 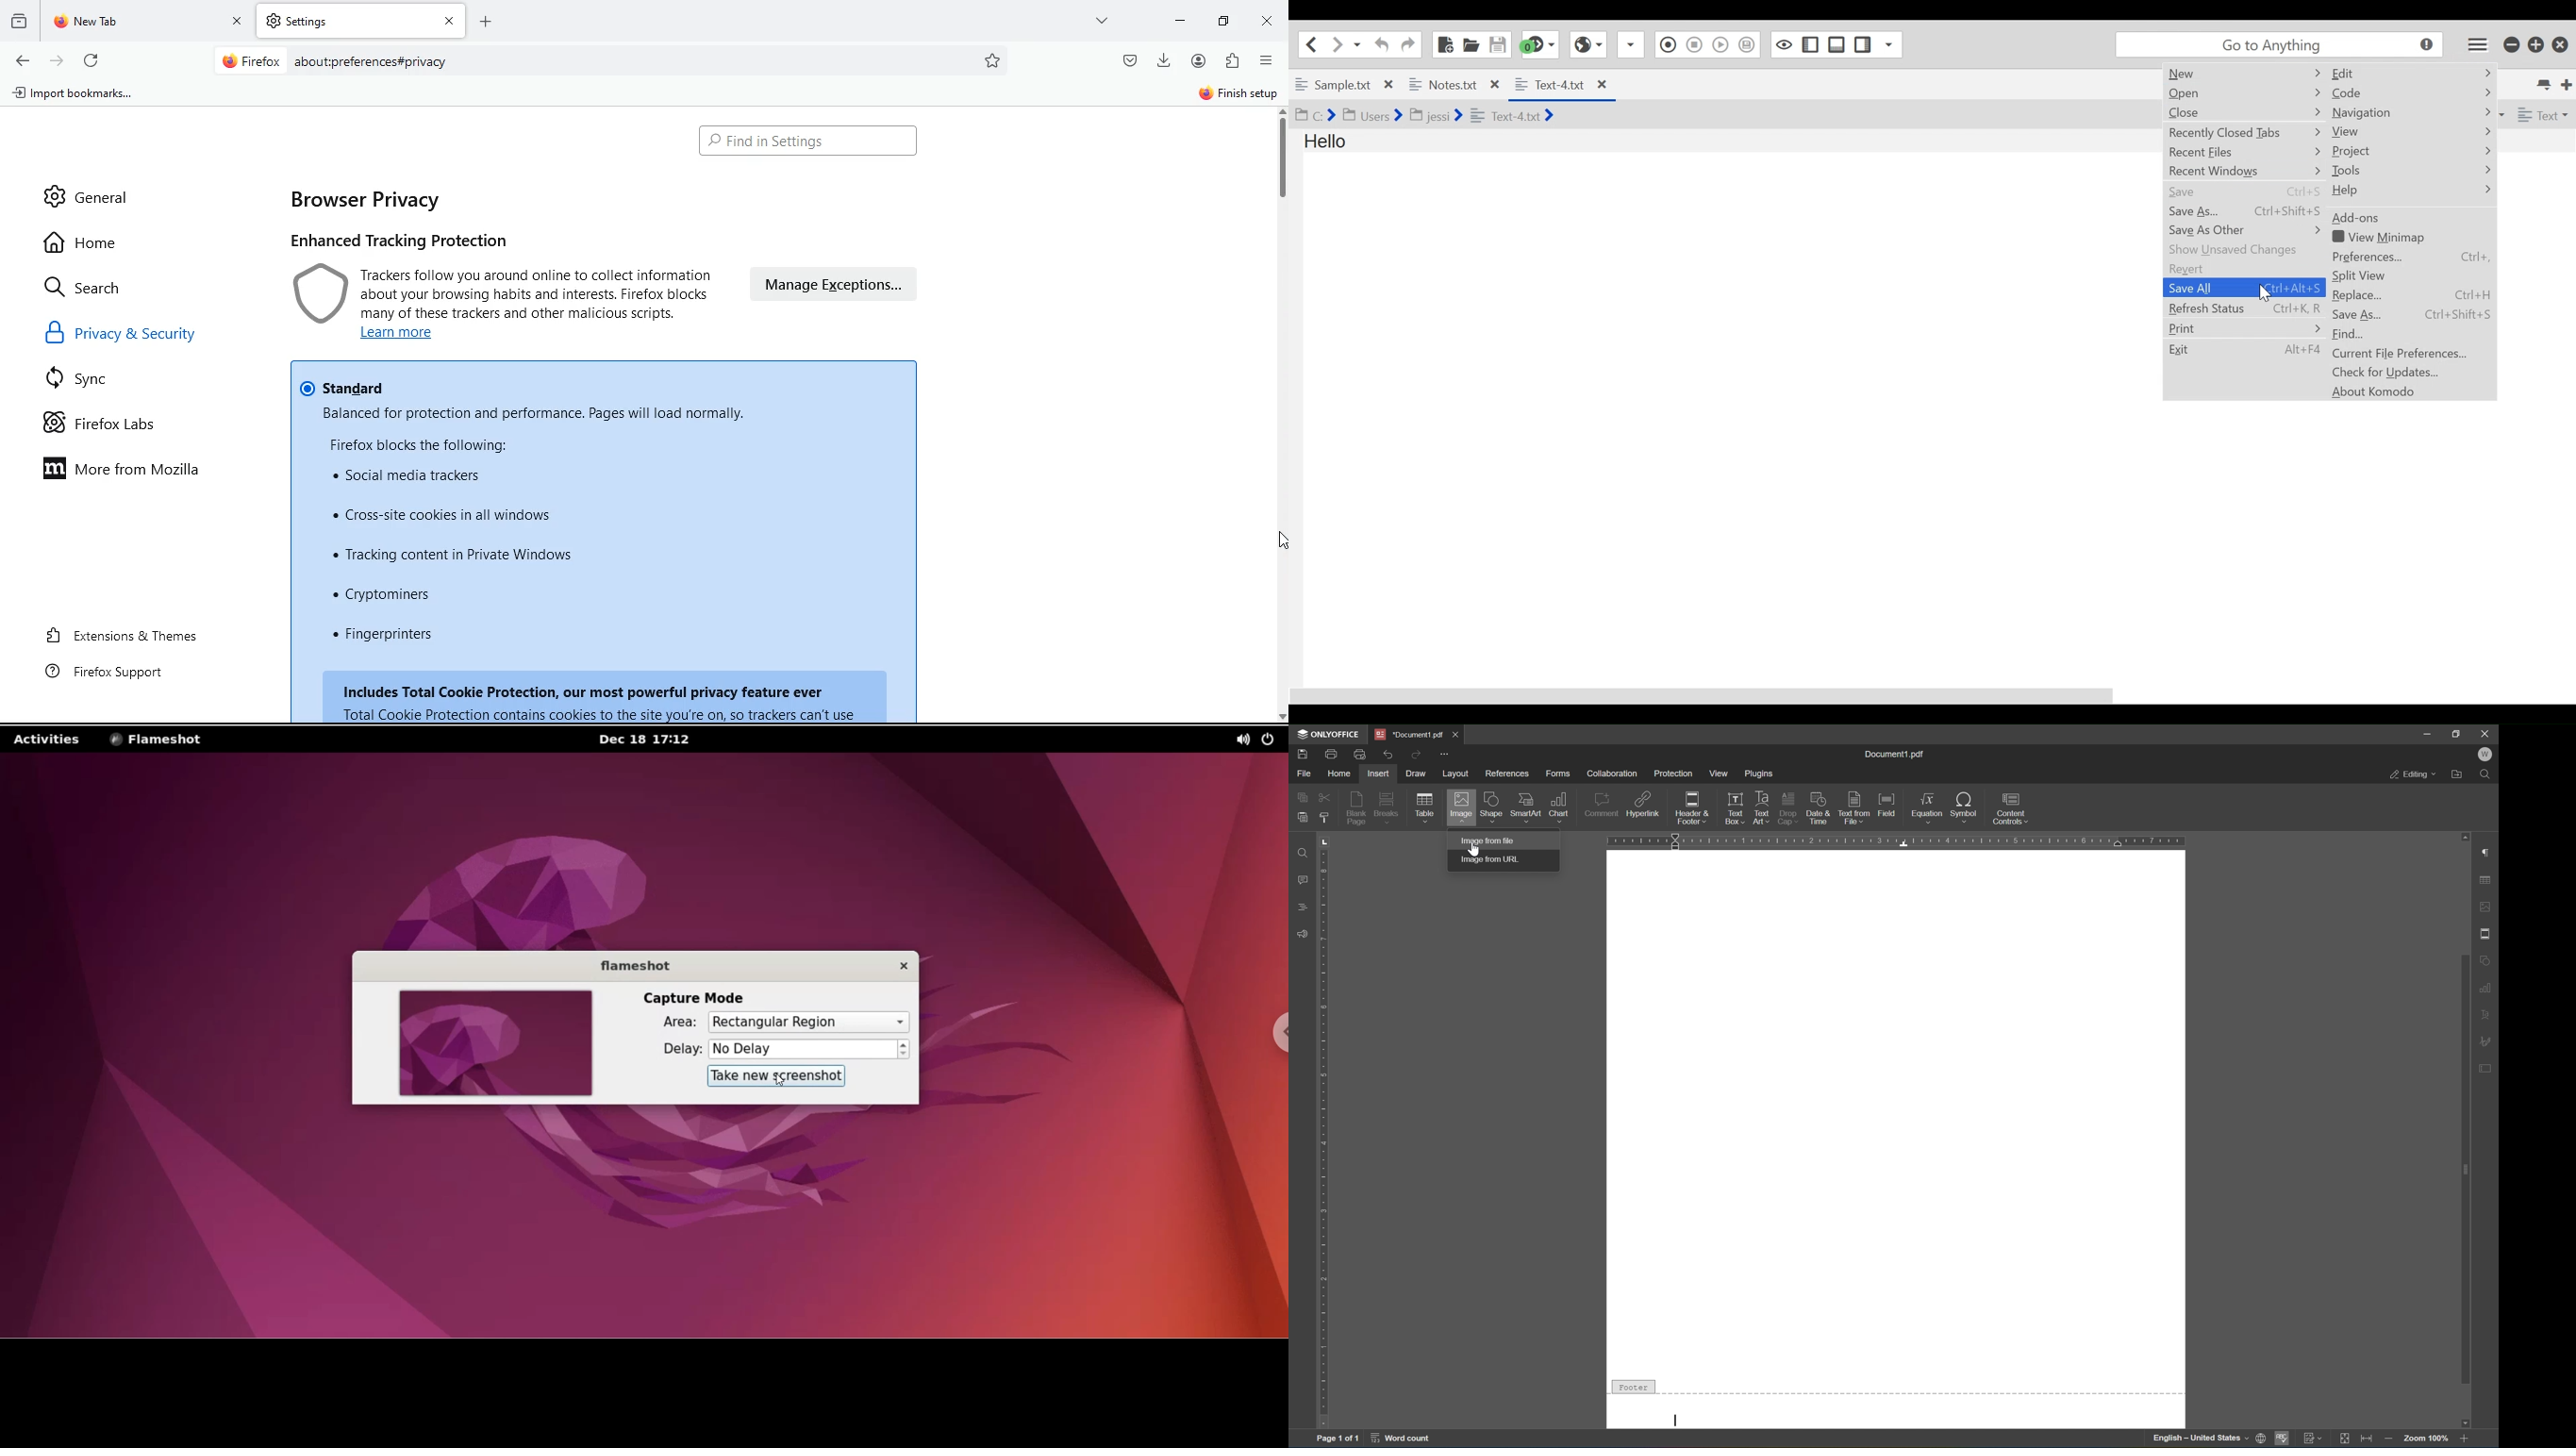 What do you see at coordinates (370, 199) in the screenshot?
I see `browser privacy` at bounding box center [370, 199].